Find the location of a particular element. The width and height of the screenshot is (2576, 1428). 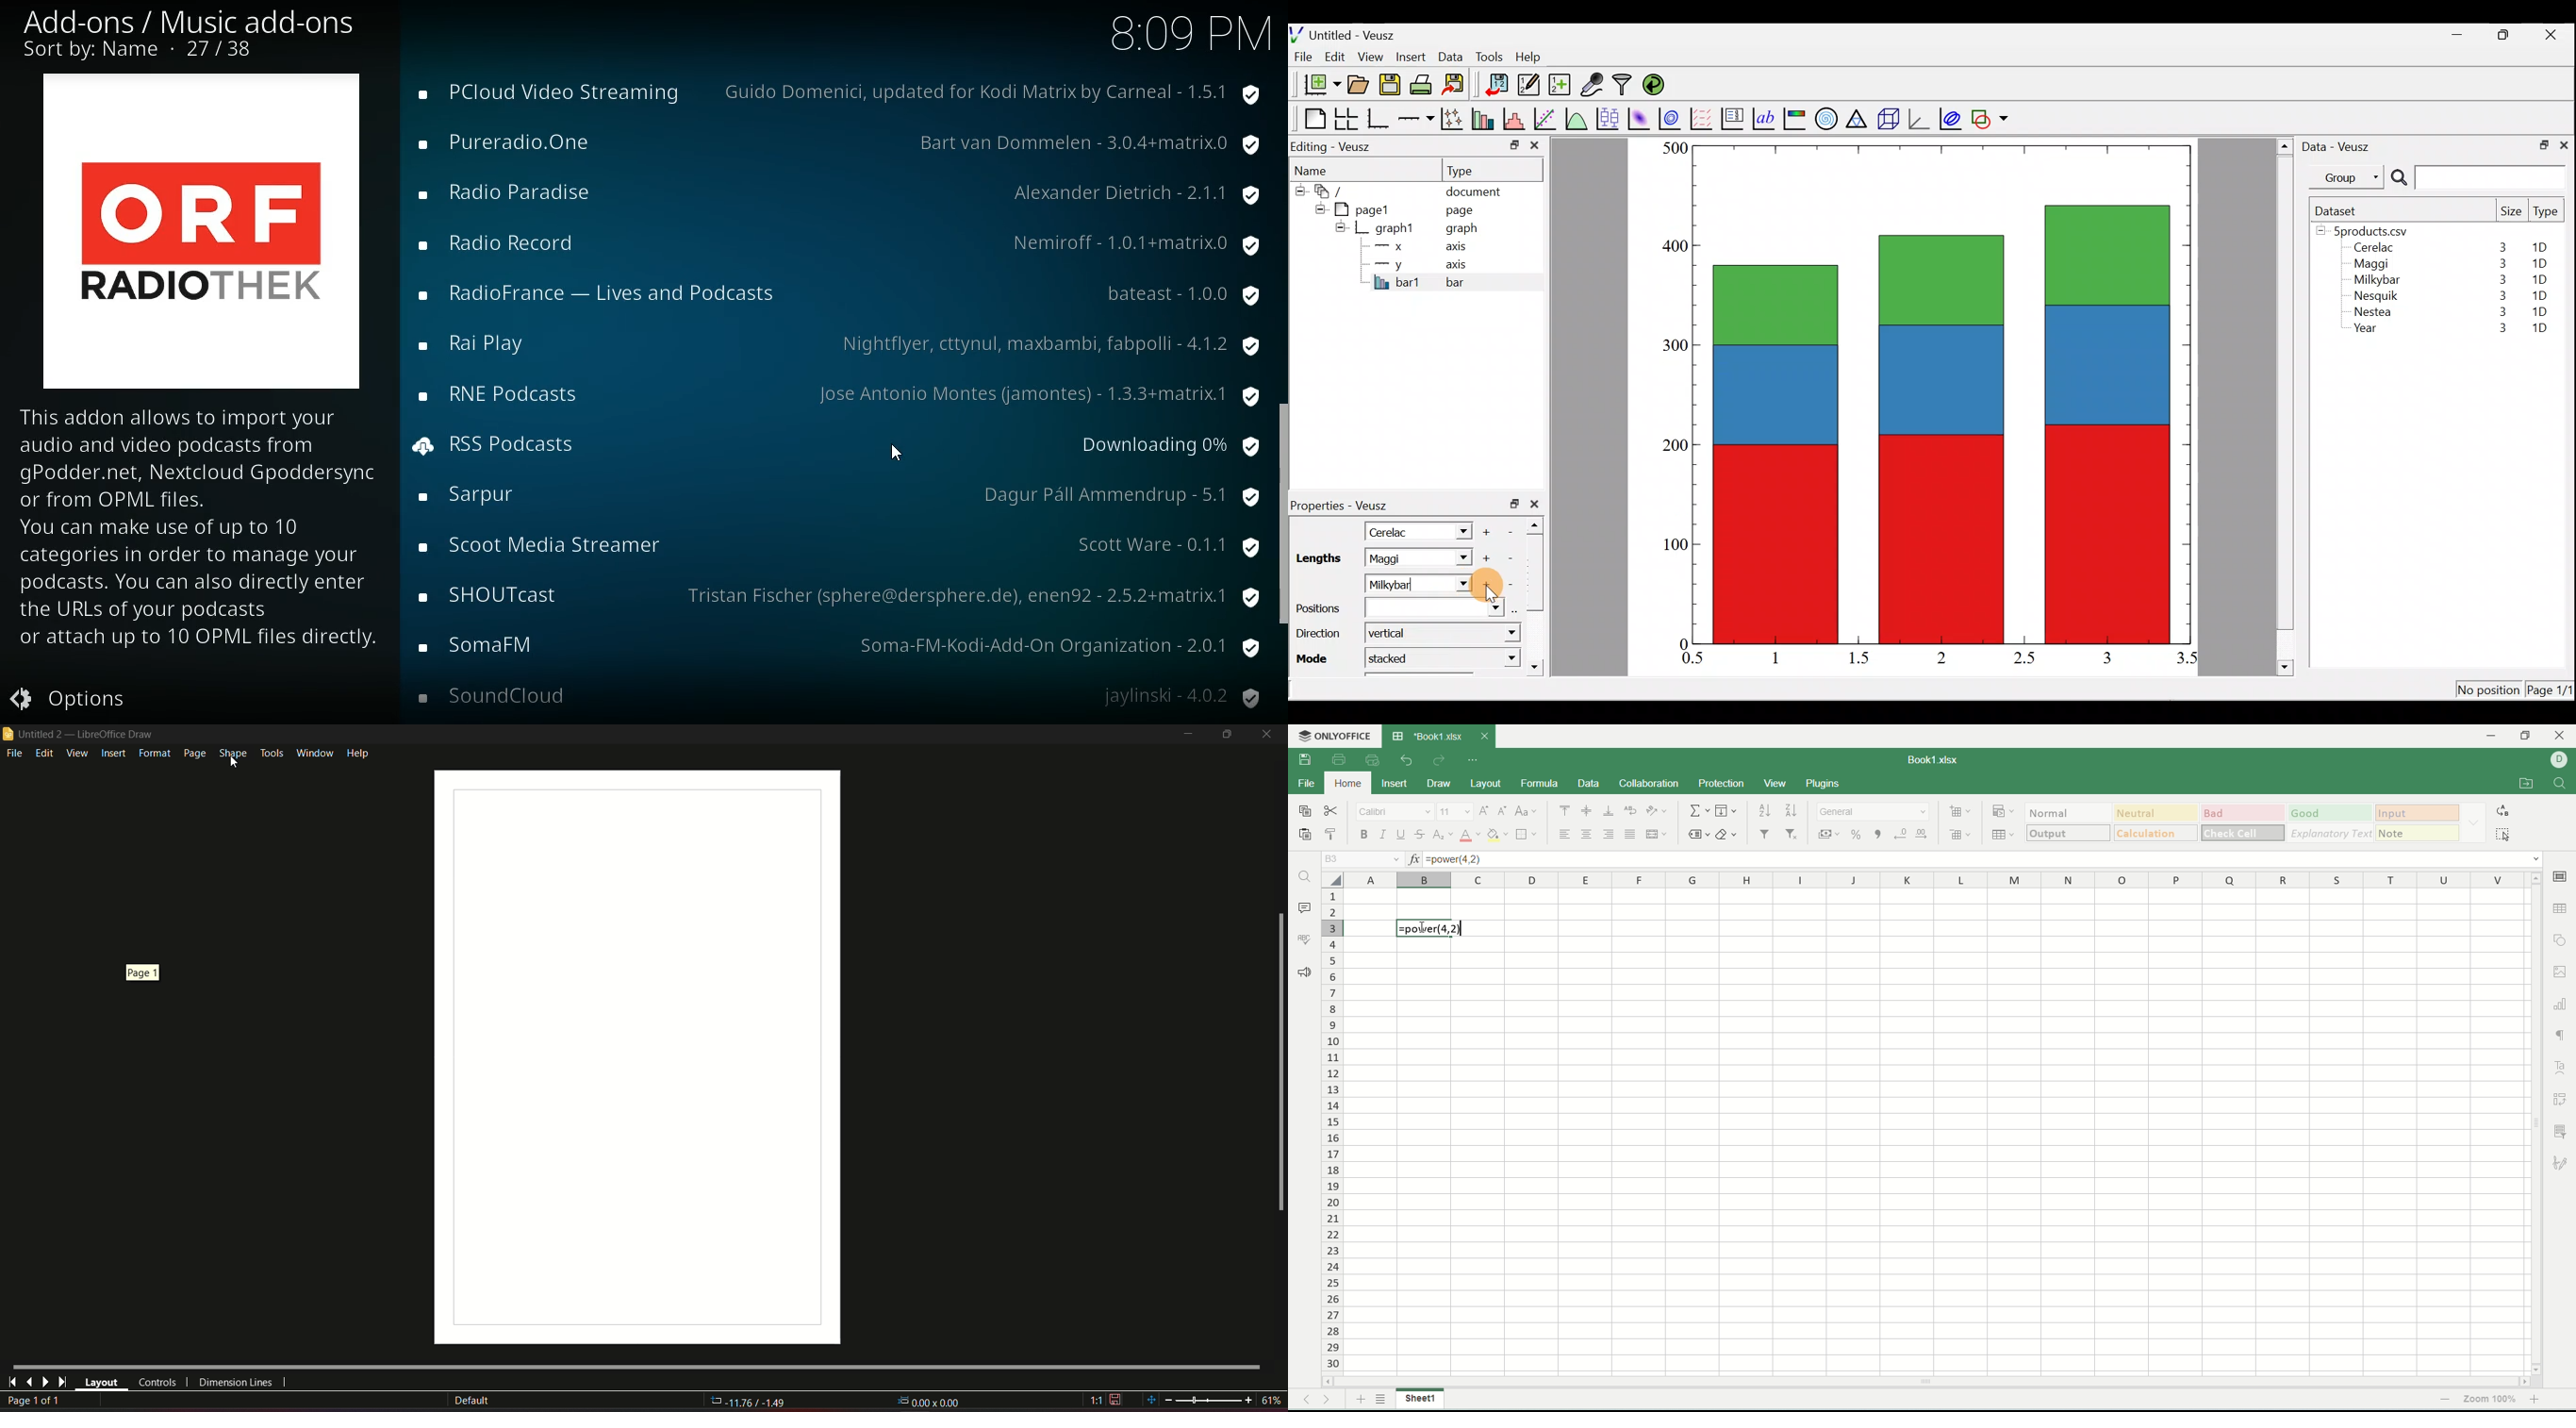

decrease font size is located at coordinates (1502, 812).